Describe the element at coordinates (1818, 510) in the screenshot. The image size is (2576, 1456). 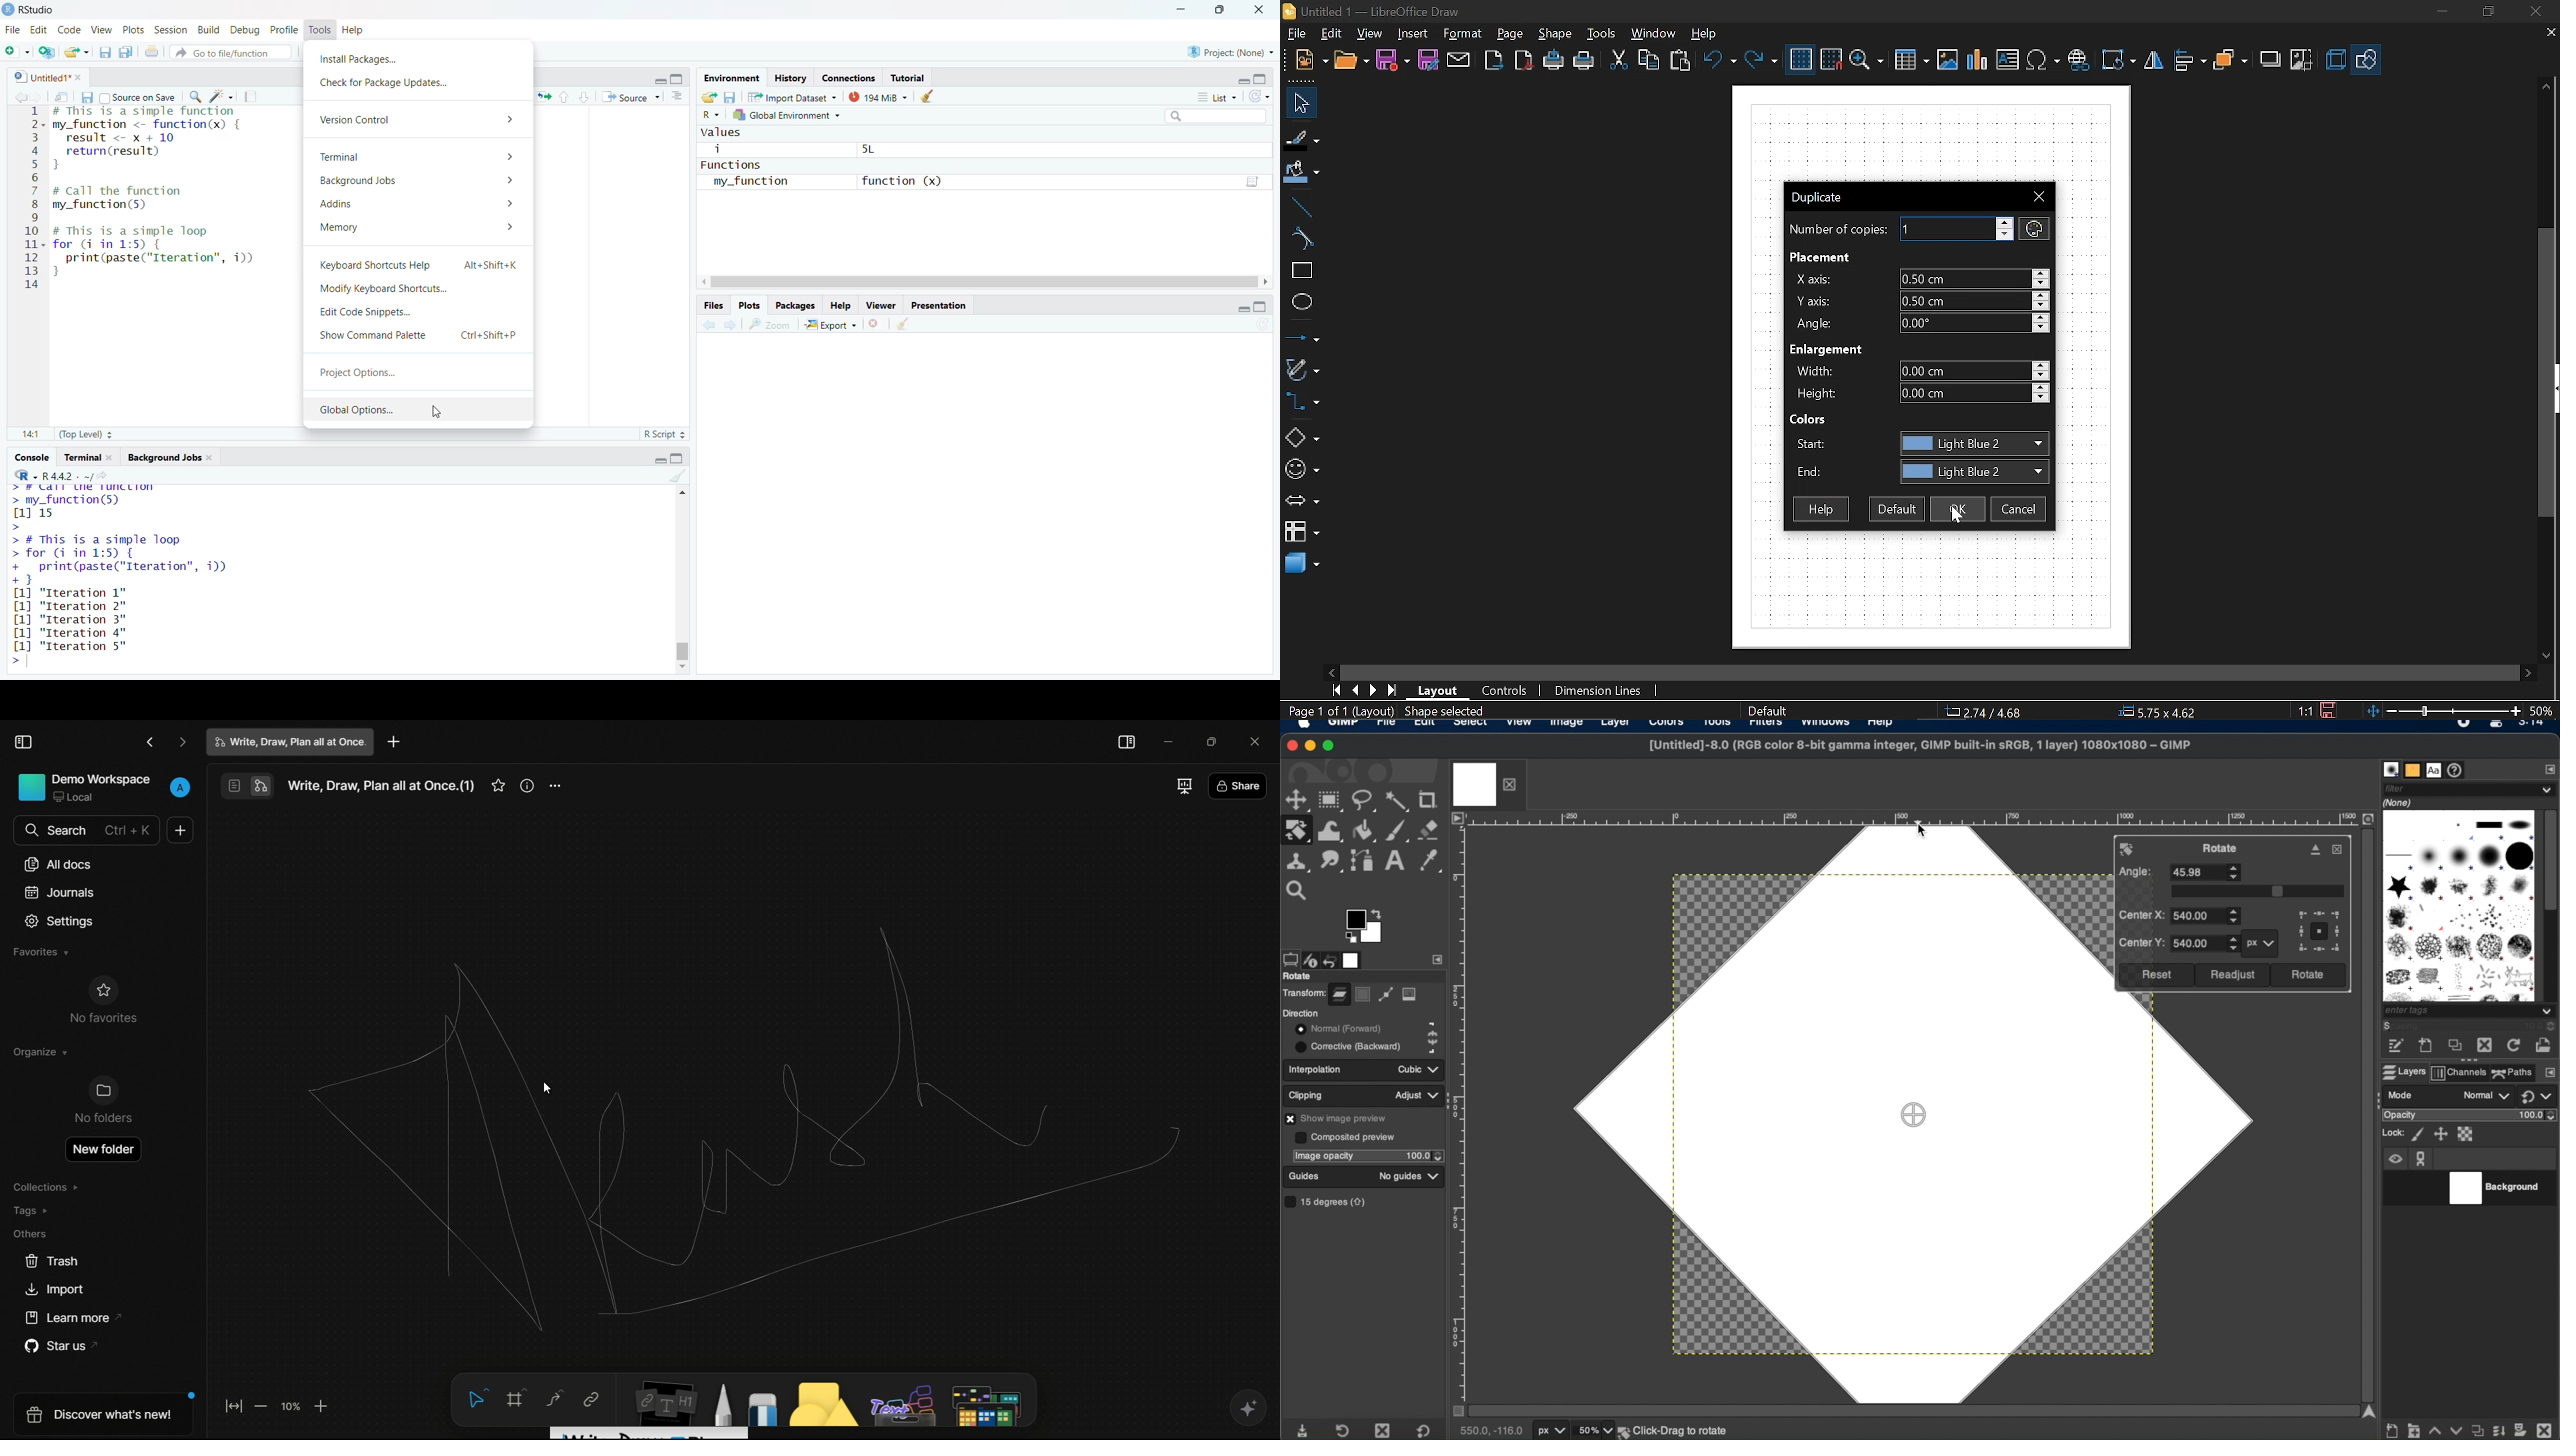
I see `Help` at that location.